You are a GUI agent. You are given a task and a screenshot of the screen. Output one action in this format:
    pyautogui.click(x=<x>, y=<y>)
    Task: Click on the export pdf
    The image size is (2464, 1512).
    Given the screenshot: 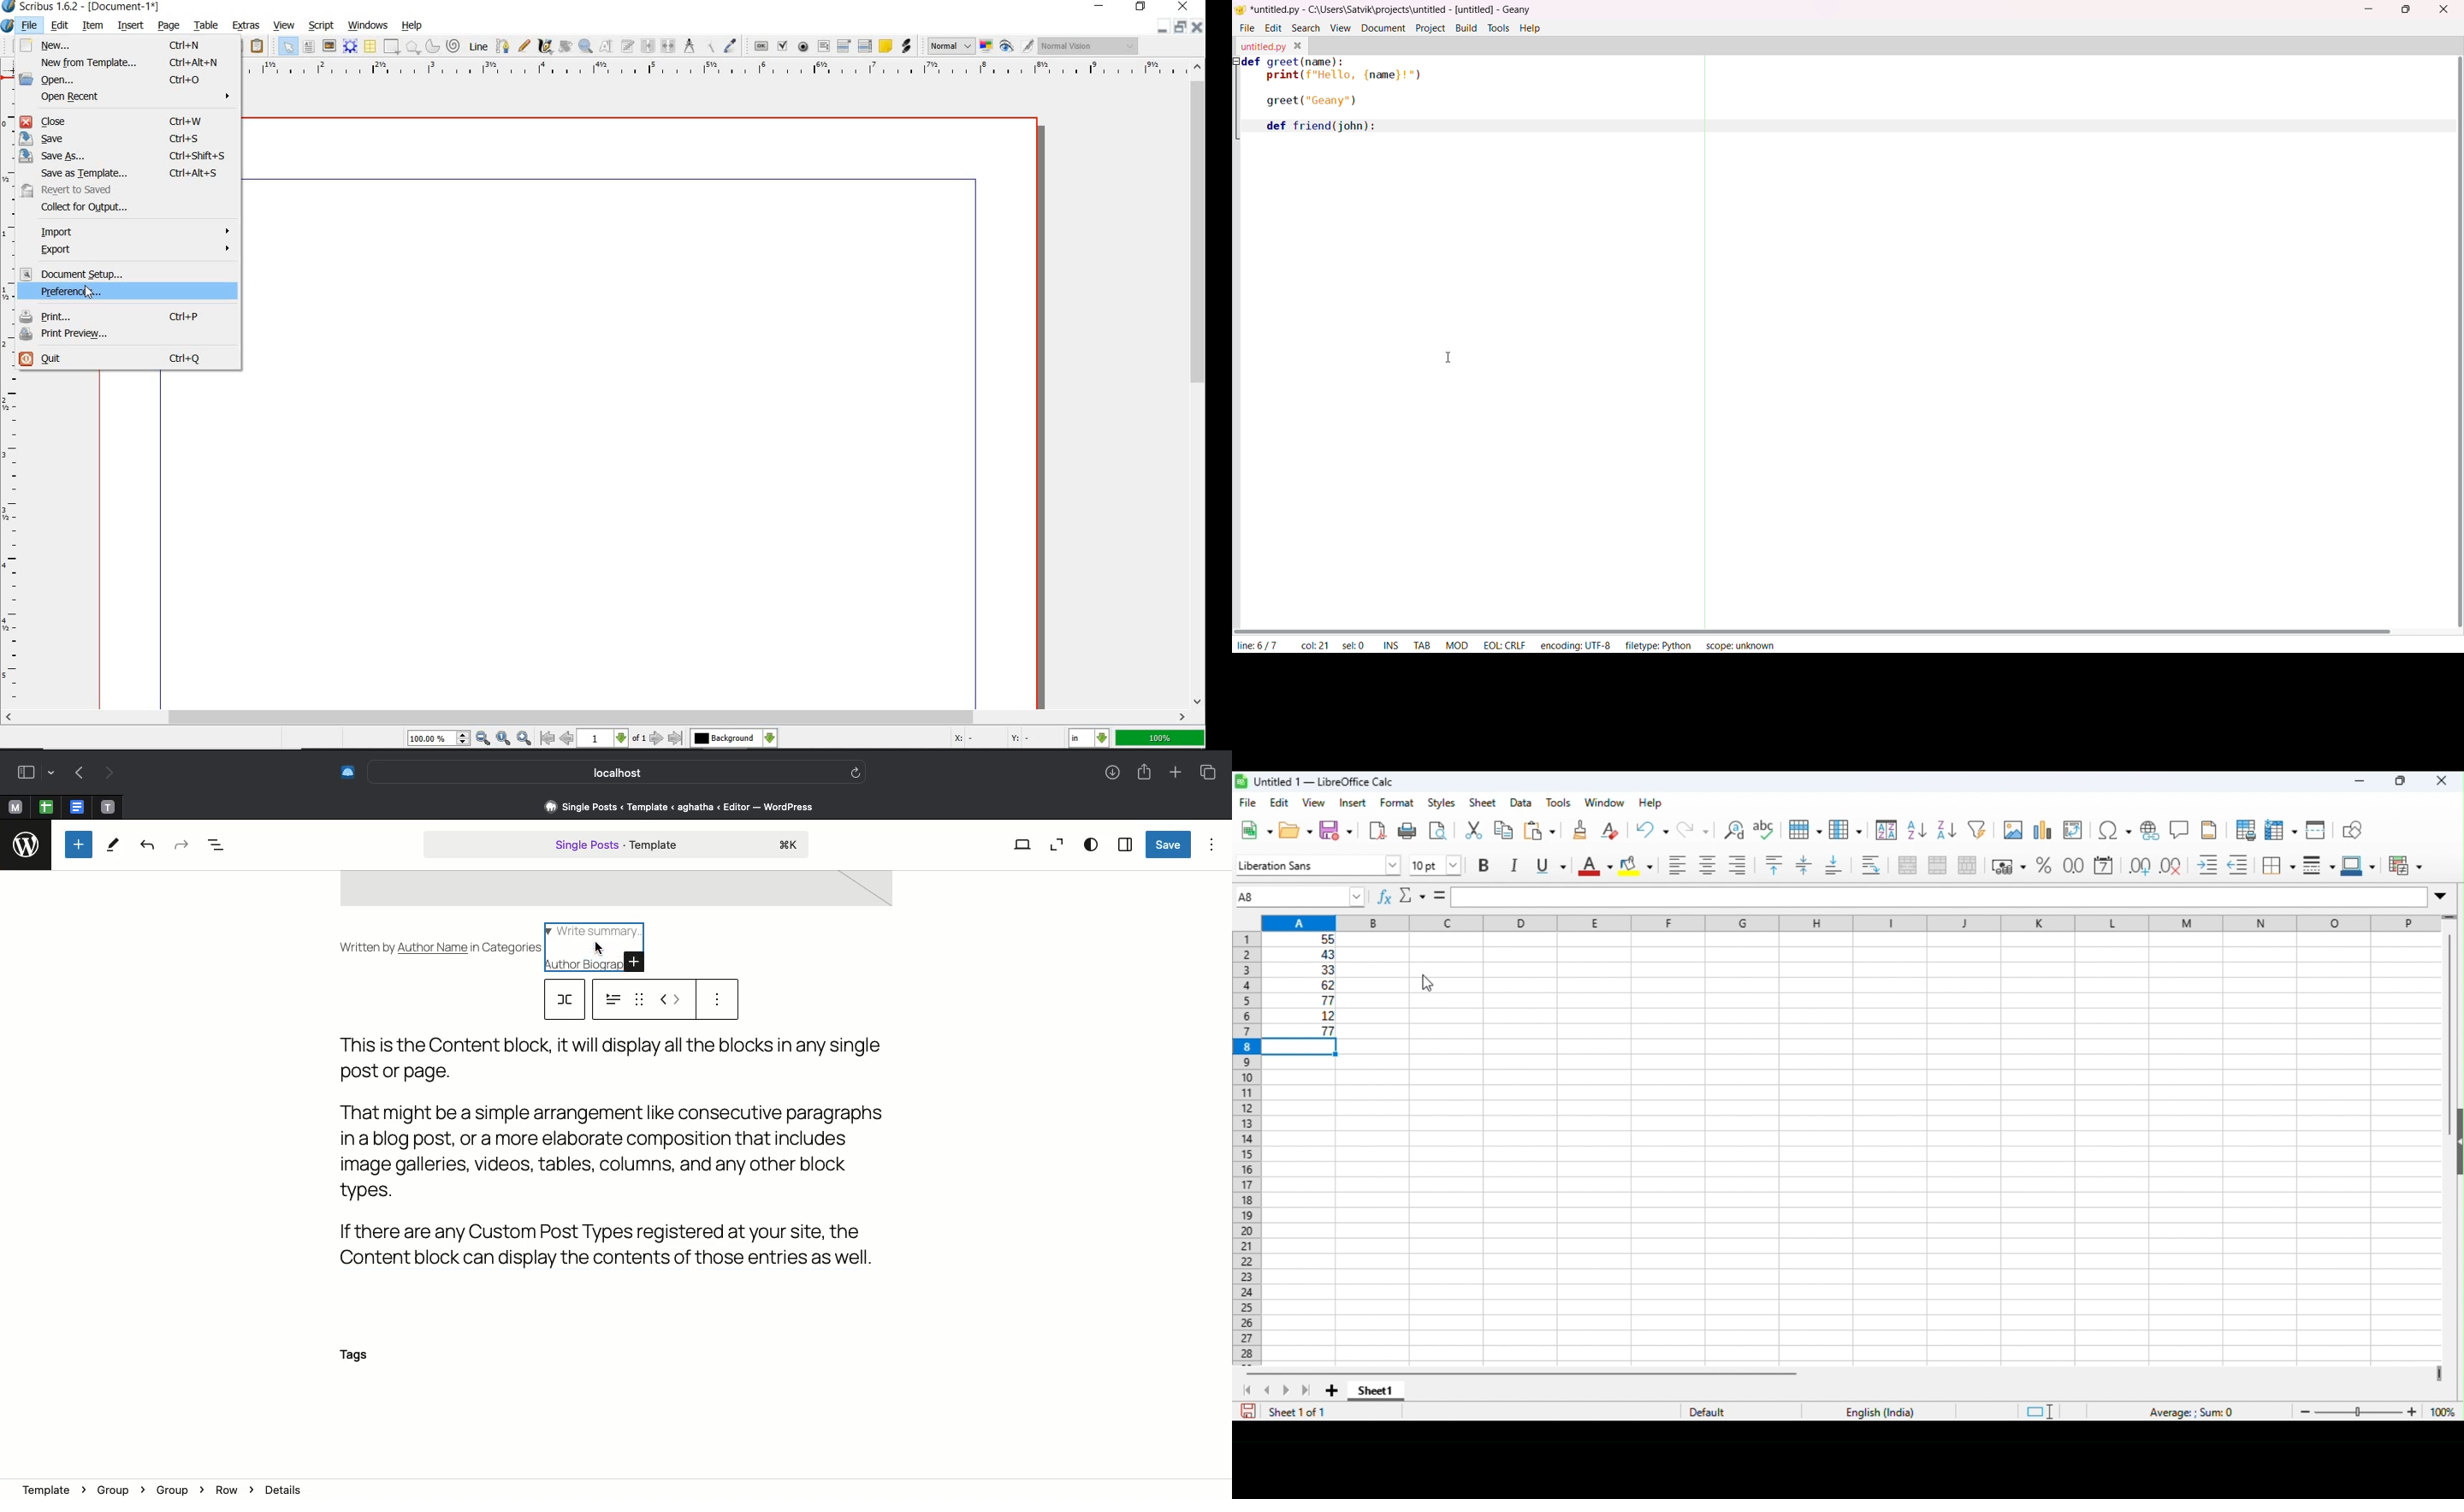 What is the action you would take?
    pyautogui.click(x=1376, y=831)
    